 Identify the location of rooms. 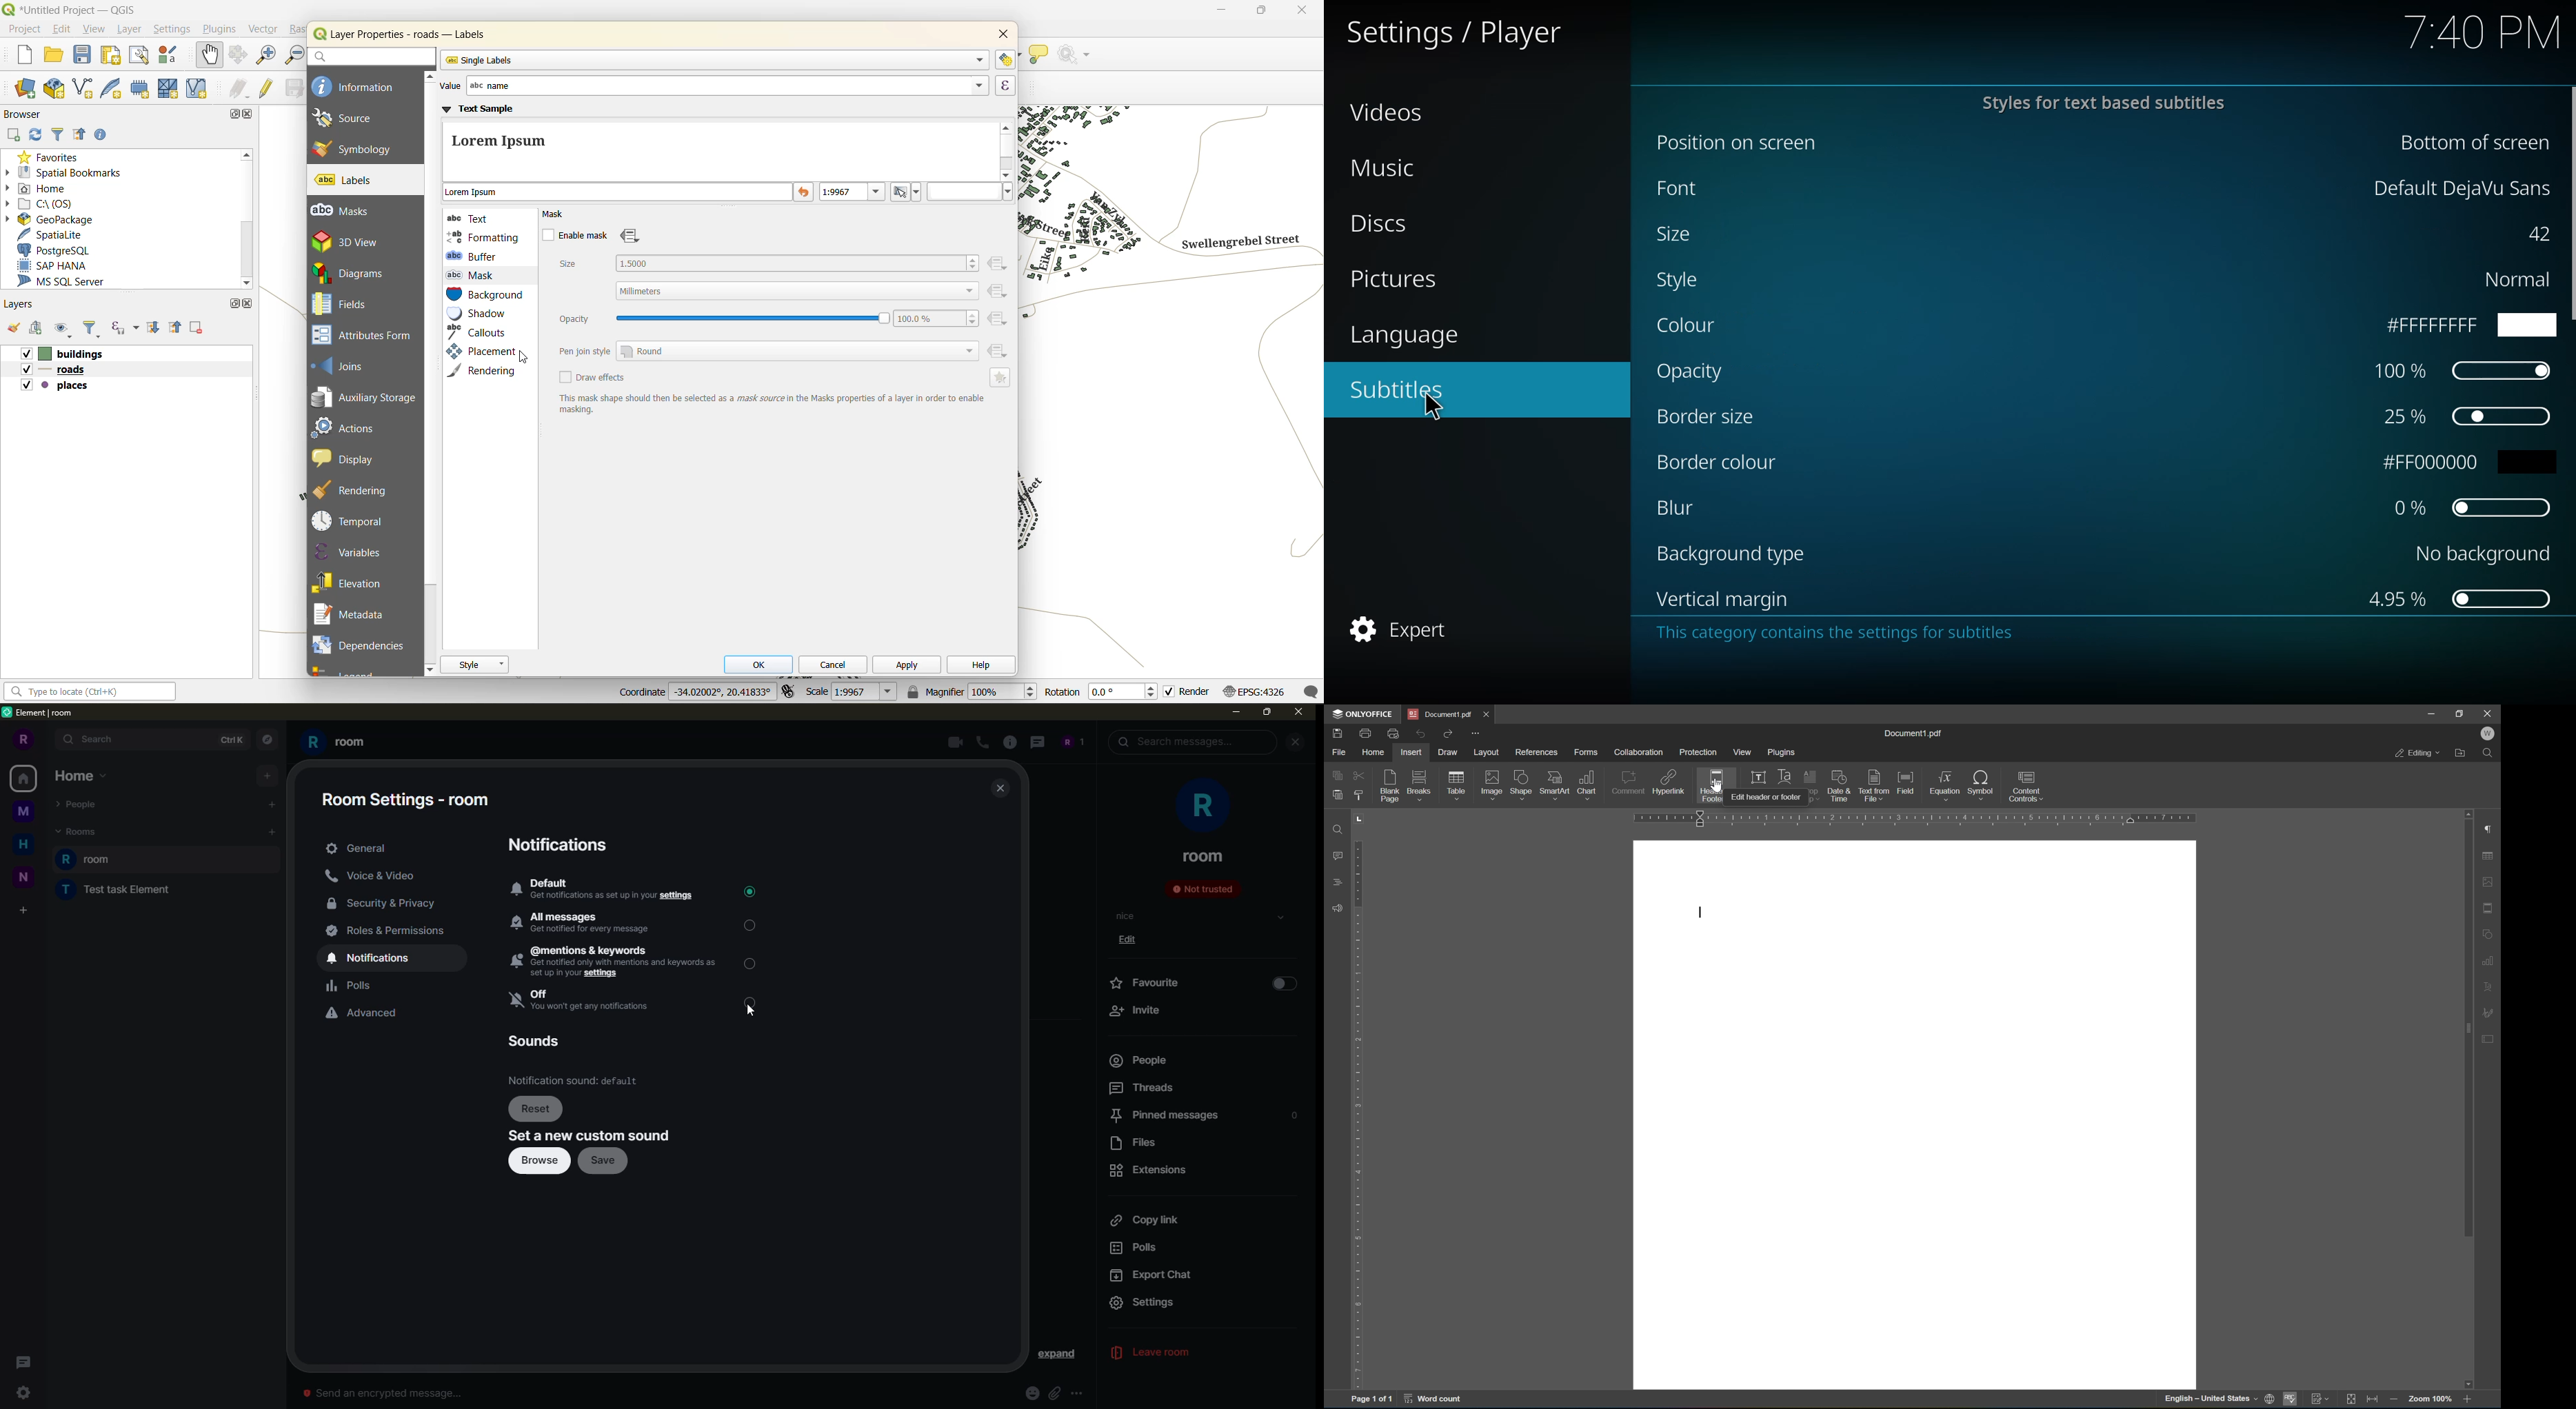
(77, 831).